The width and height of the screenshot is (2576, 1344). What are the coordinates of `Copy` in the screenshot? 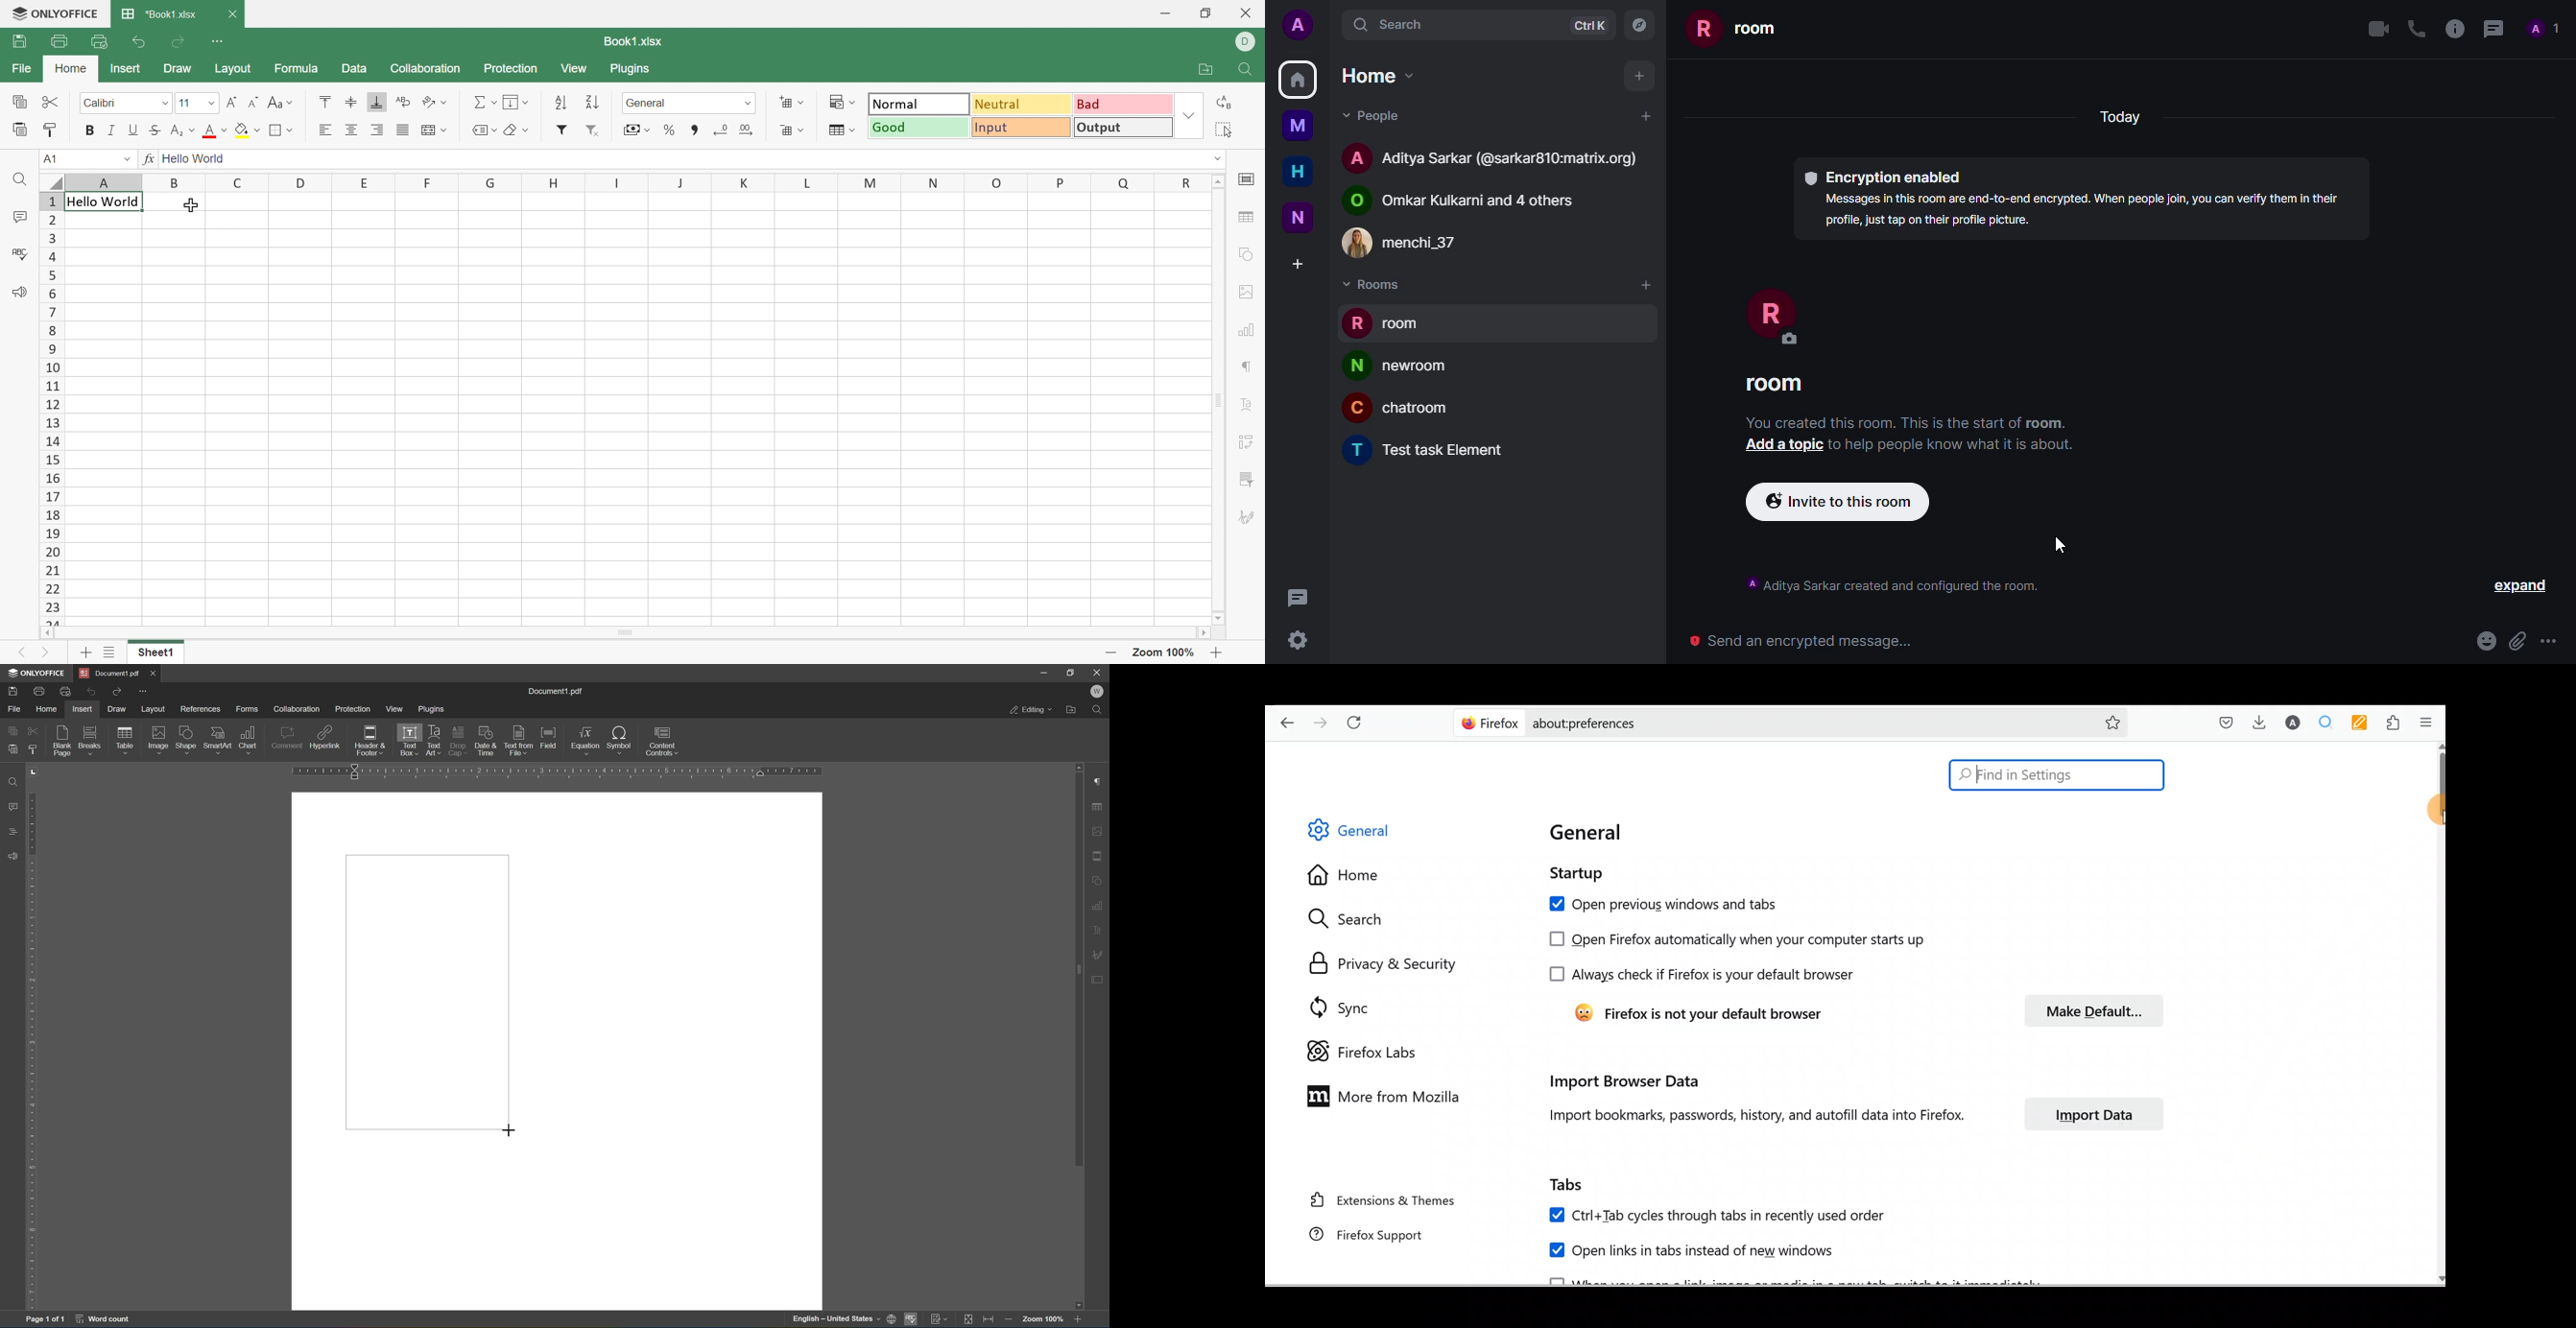 It's located at (22, 101).